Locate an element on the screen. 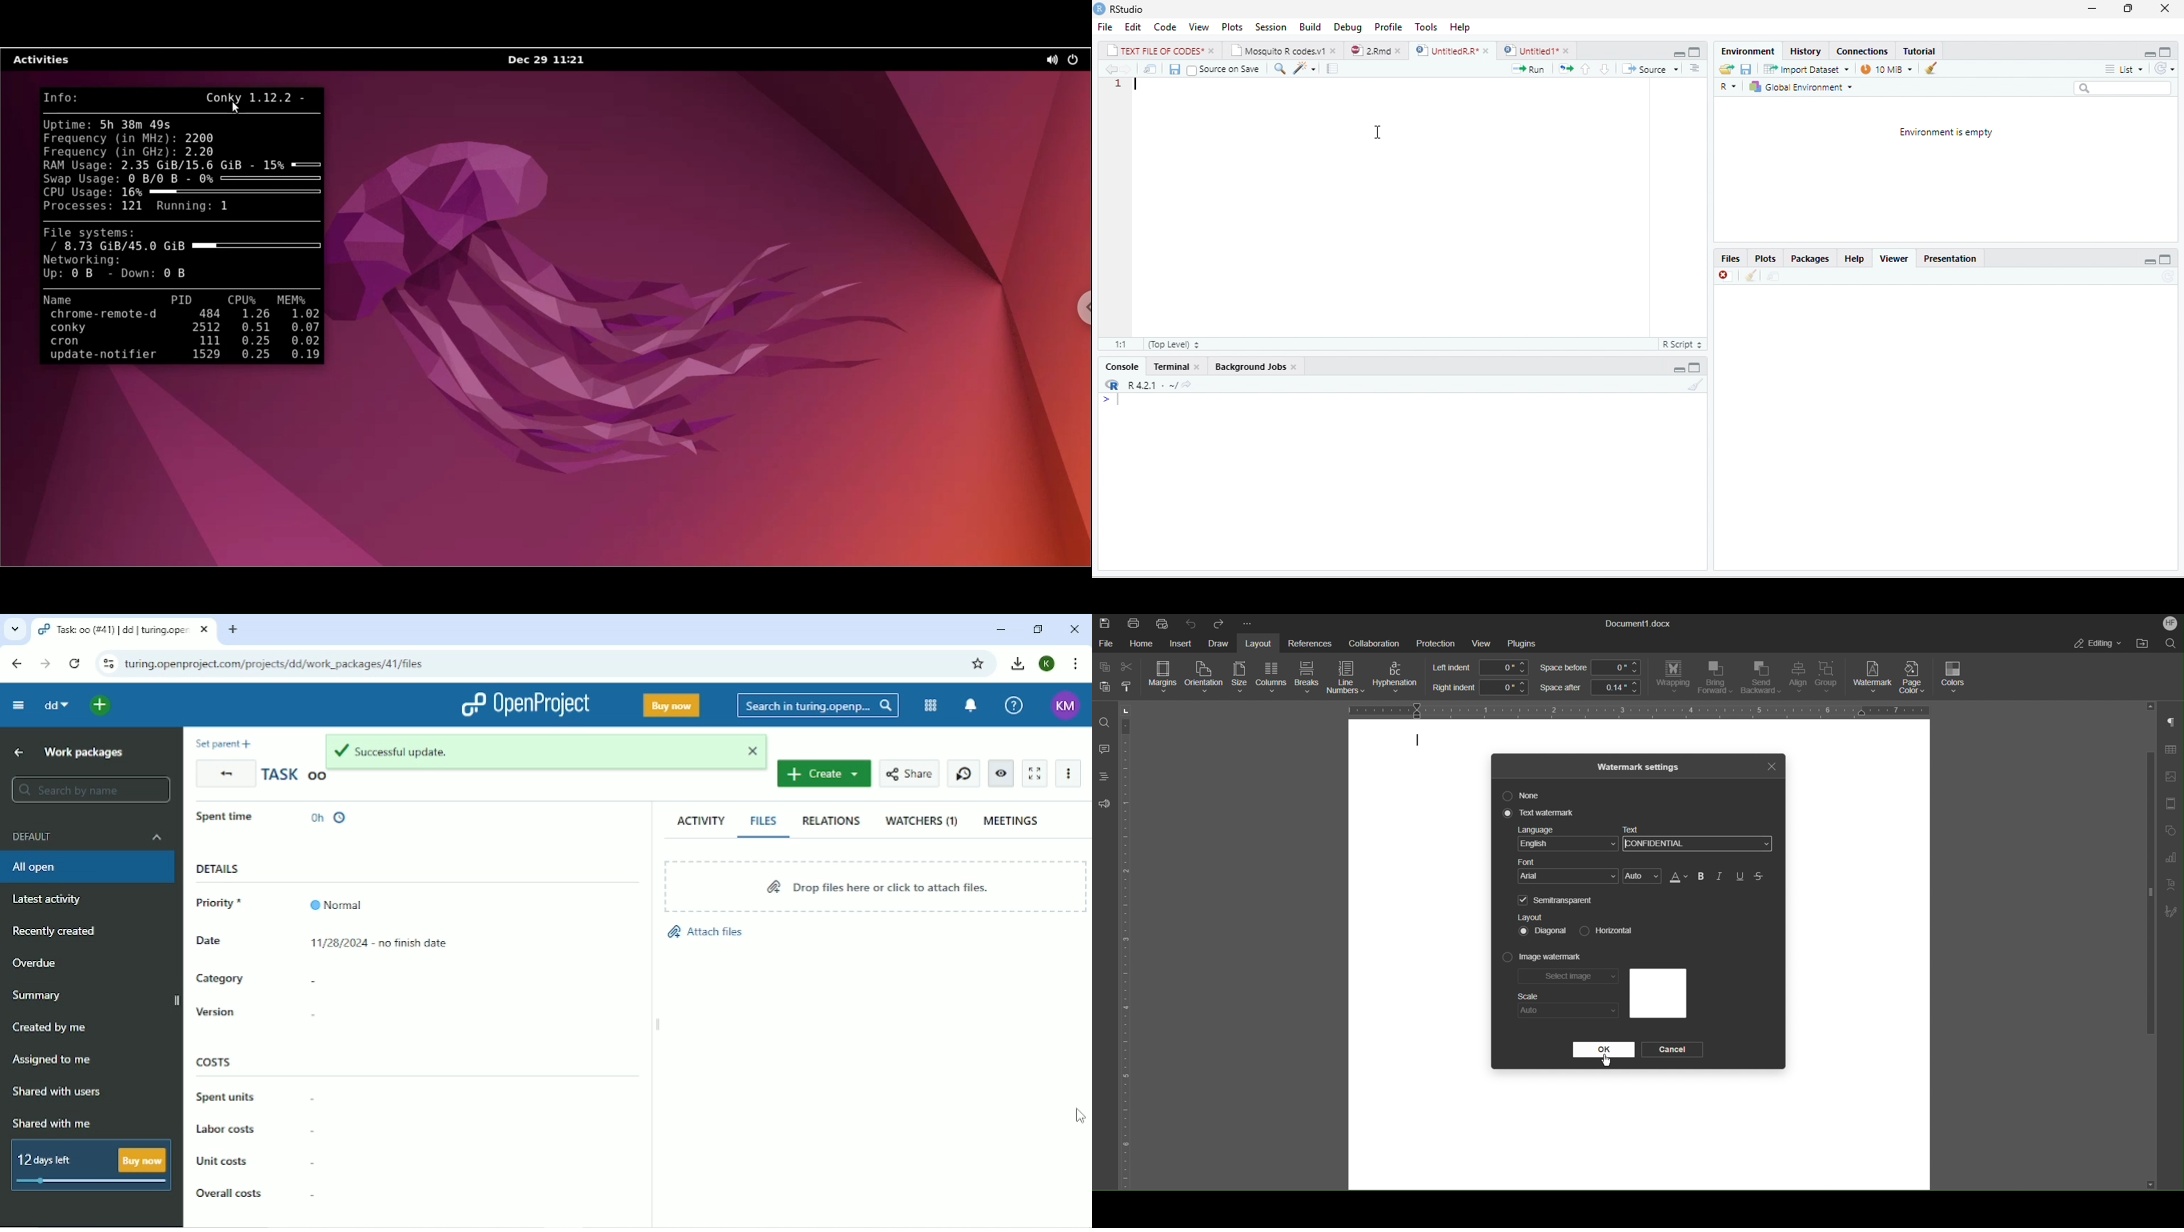 This screenshot has width=2184, height=1232. ‘Background Jobs is located at coordinates (1248, 366).